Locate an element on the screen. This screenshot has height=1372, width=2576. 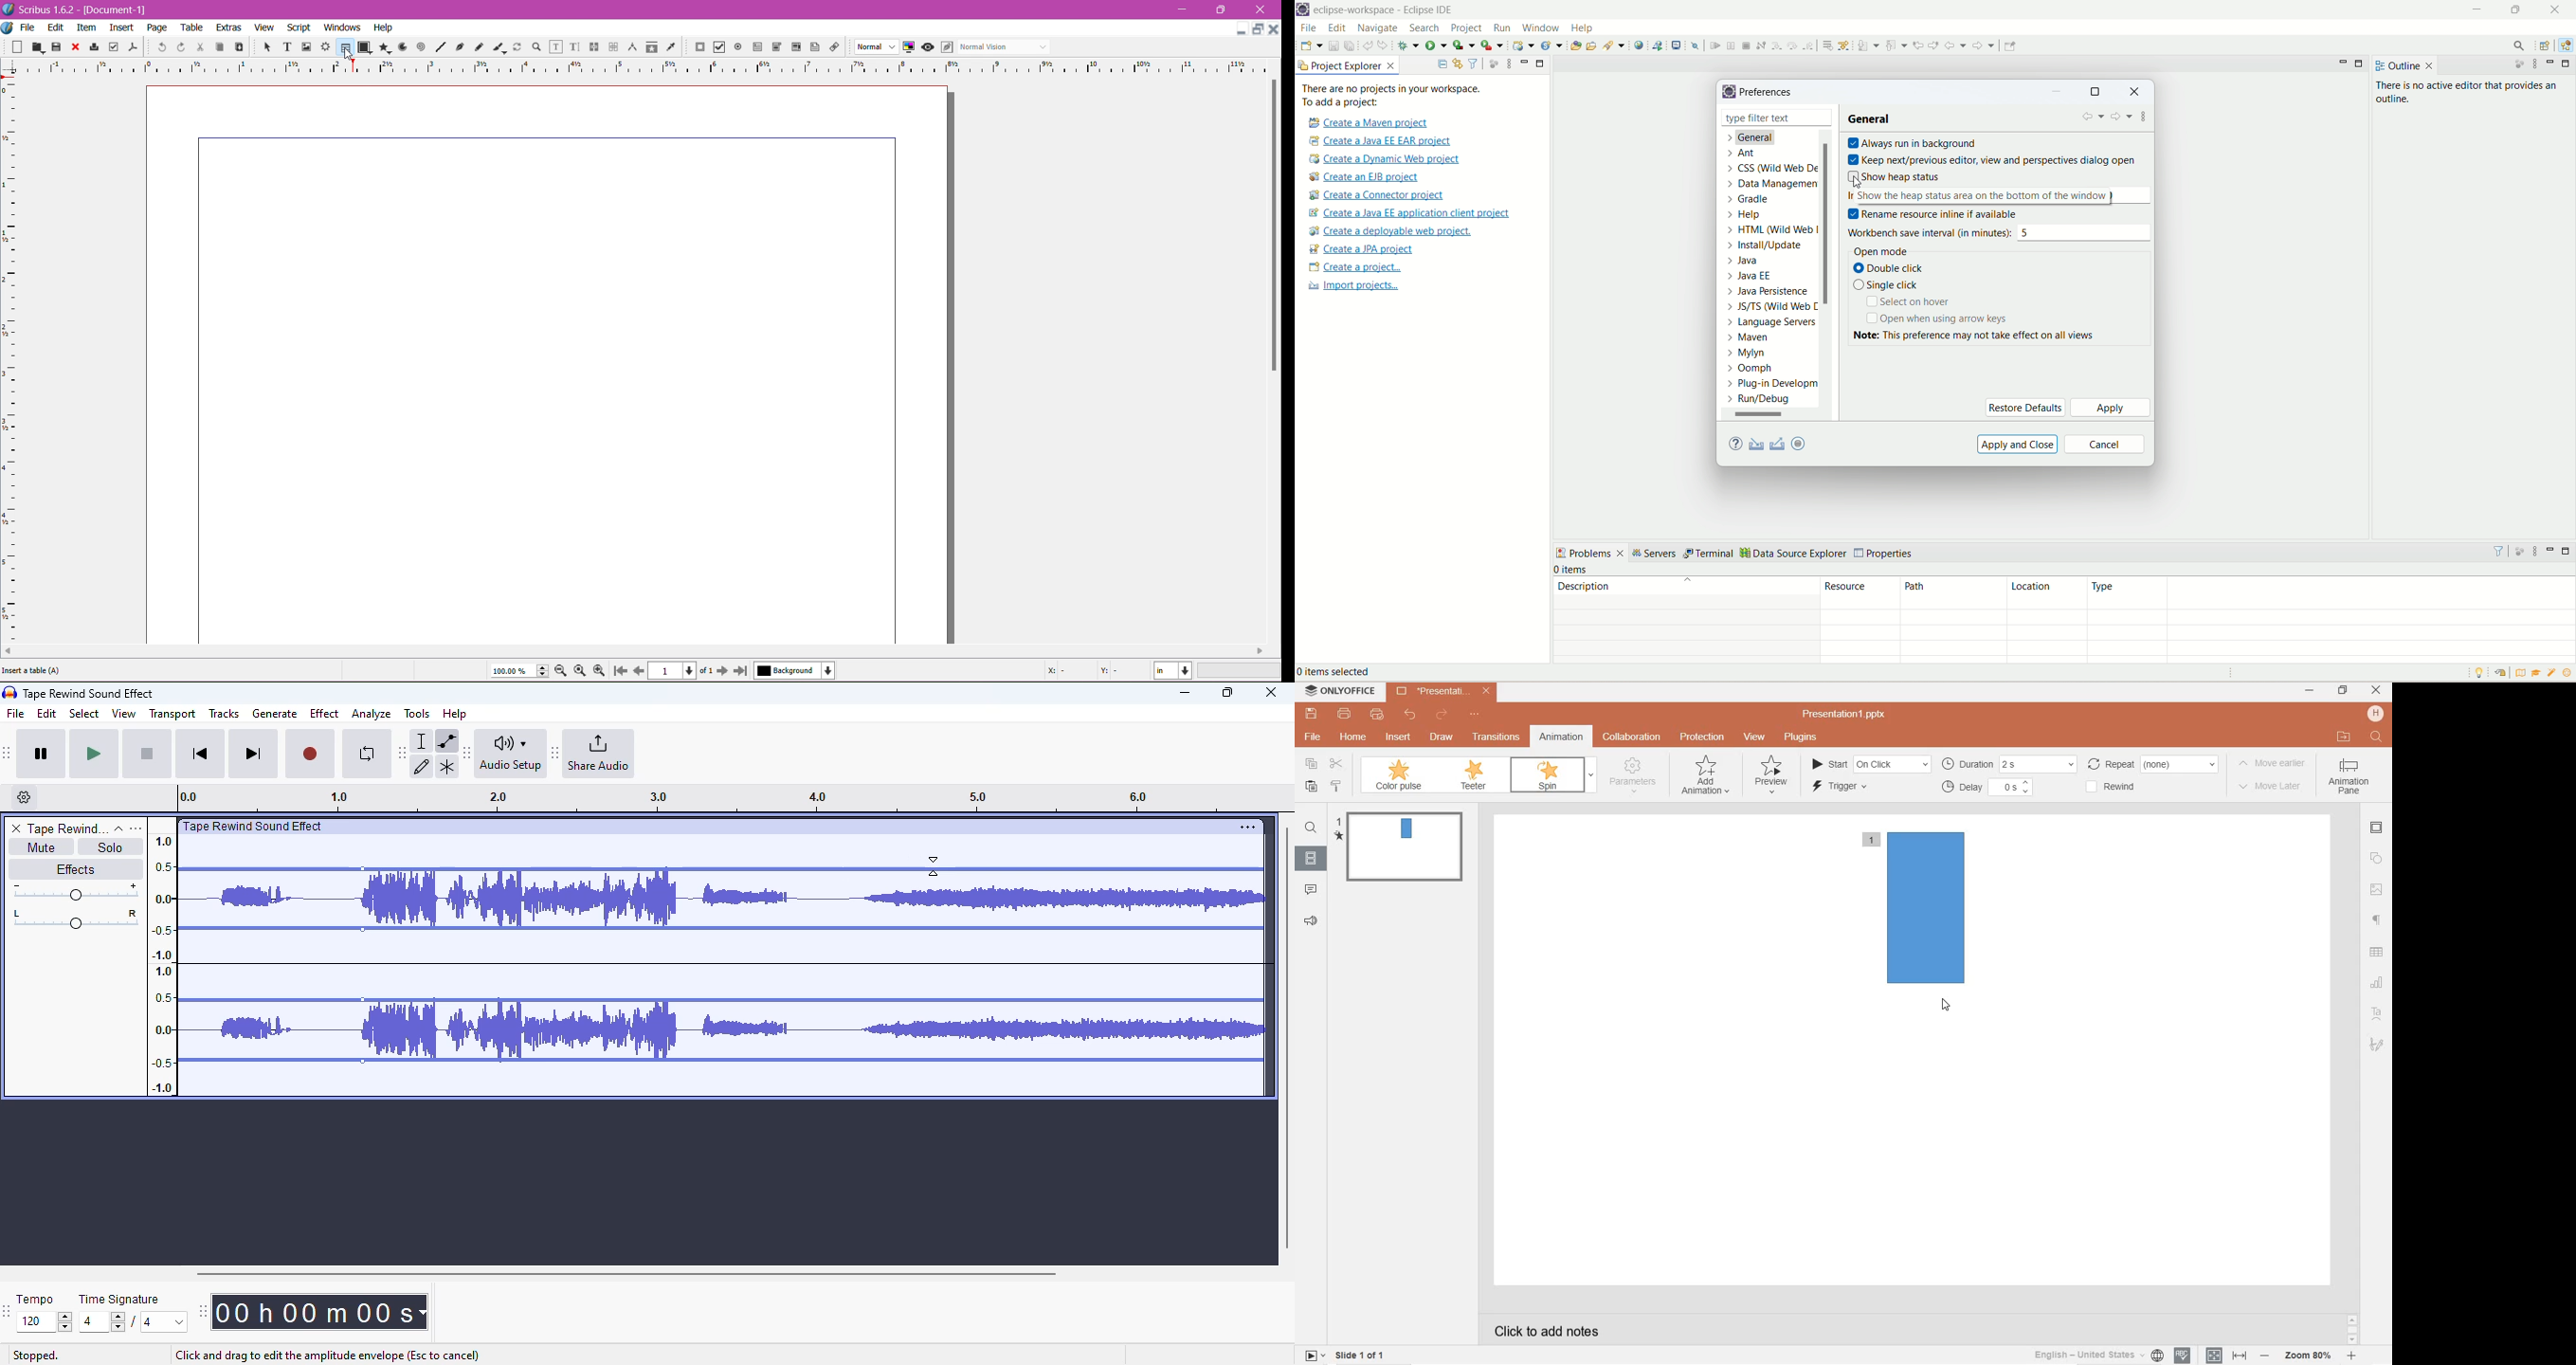
horizontal scroll bar is located at coordinates (626, 1273).